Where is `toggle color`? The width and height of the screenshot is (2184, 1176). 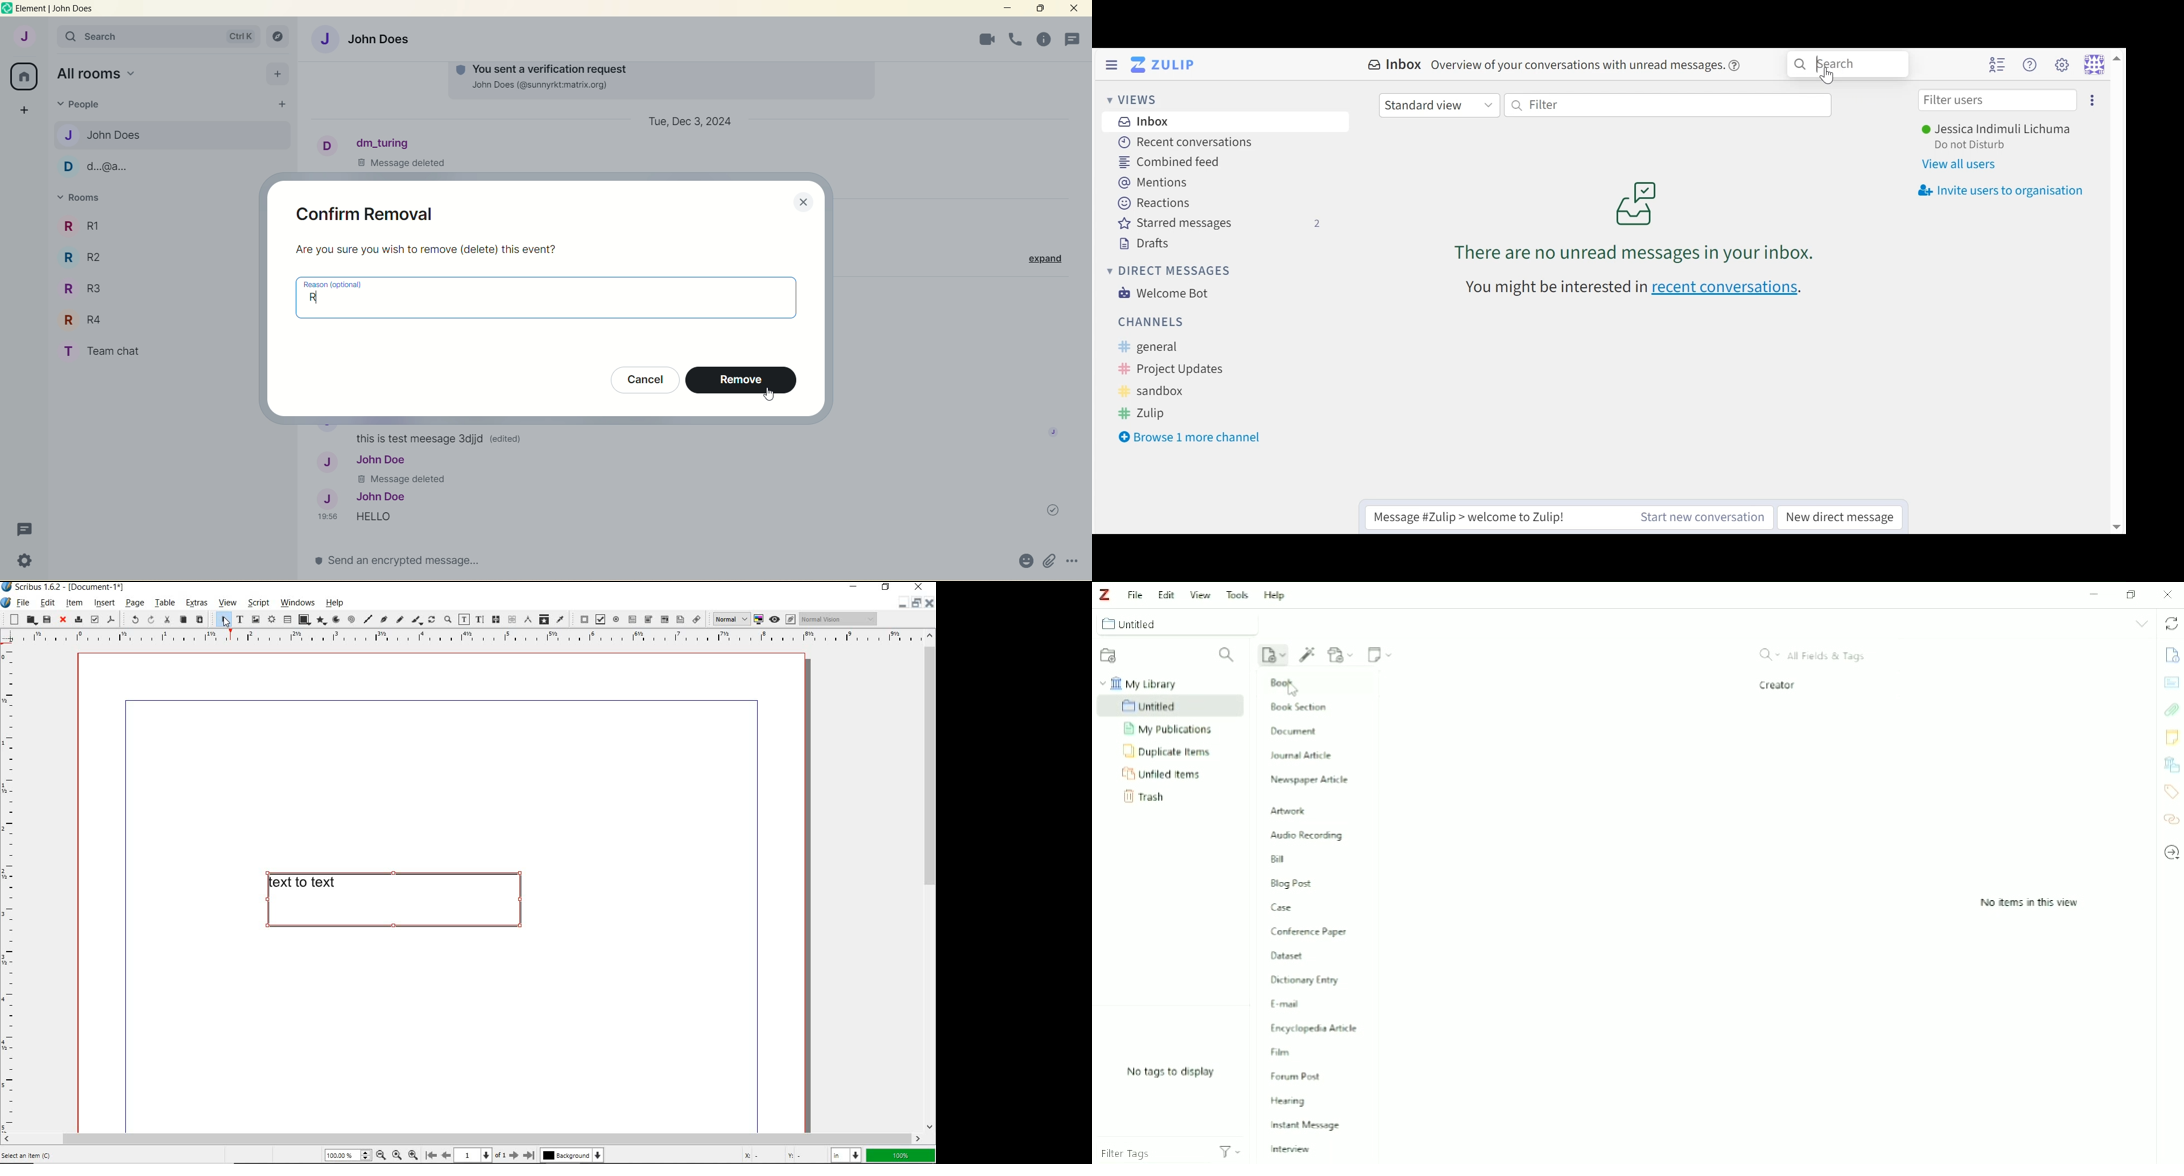
toggle color is located at coordinates (759, 620).